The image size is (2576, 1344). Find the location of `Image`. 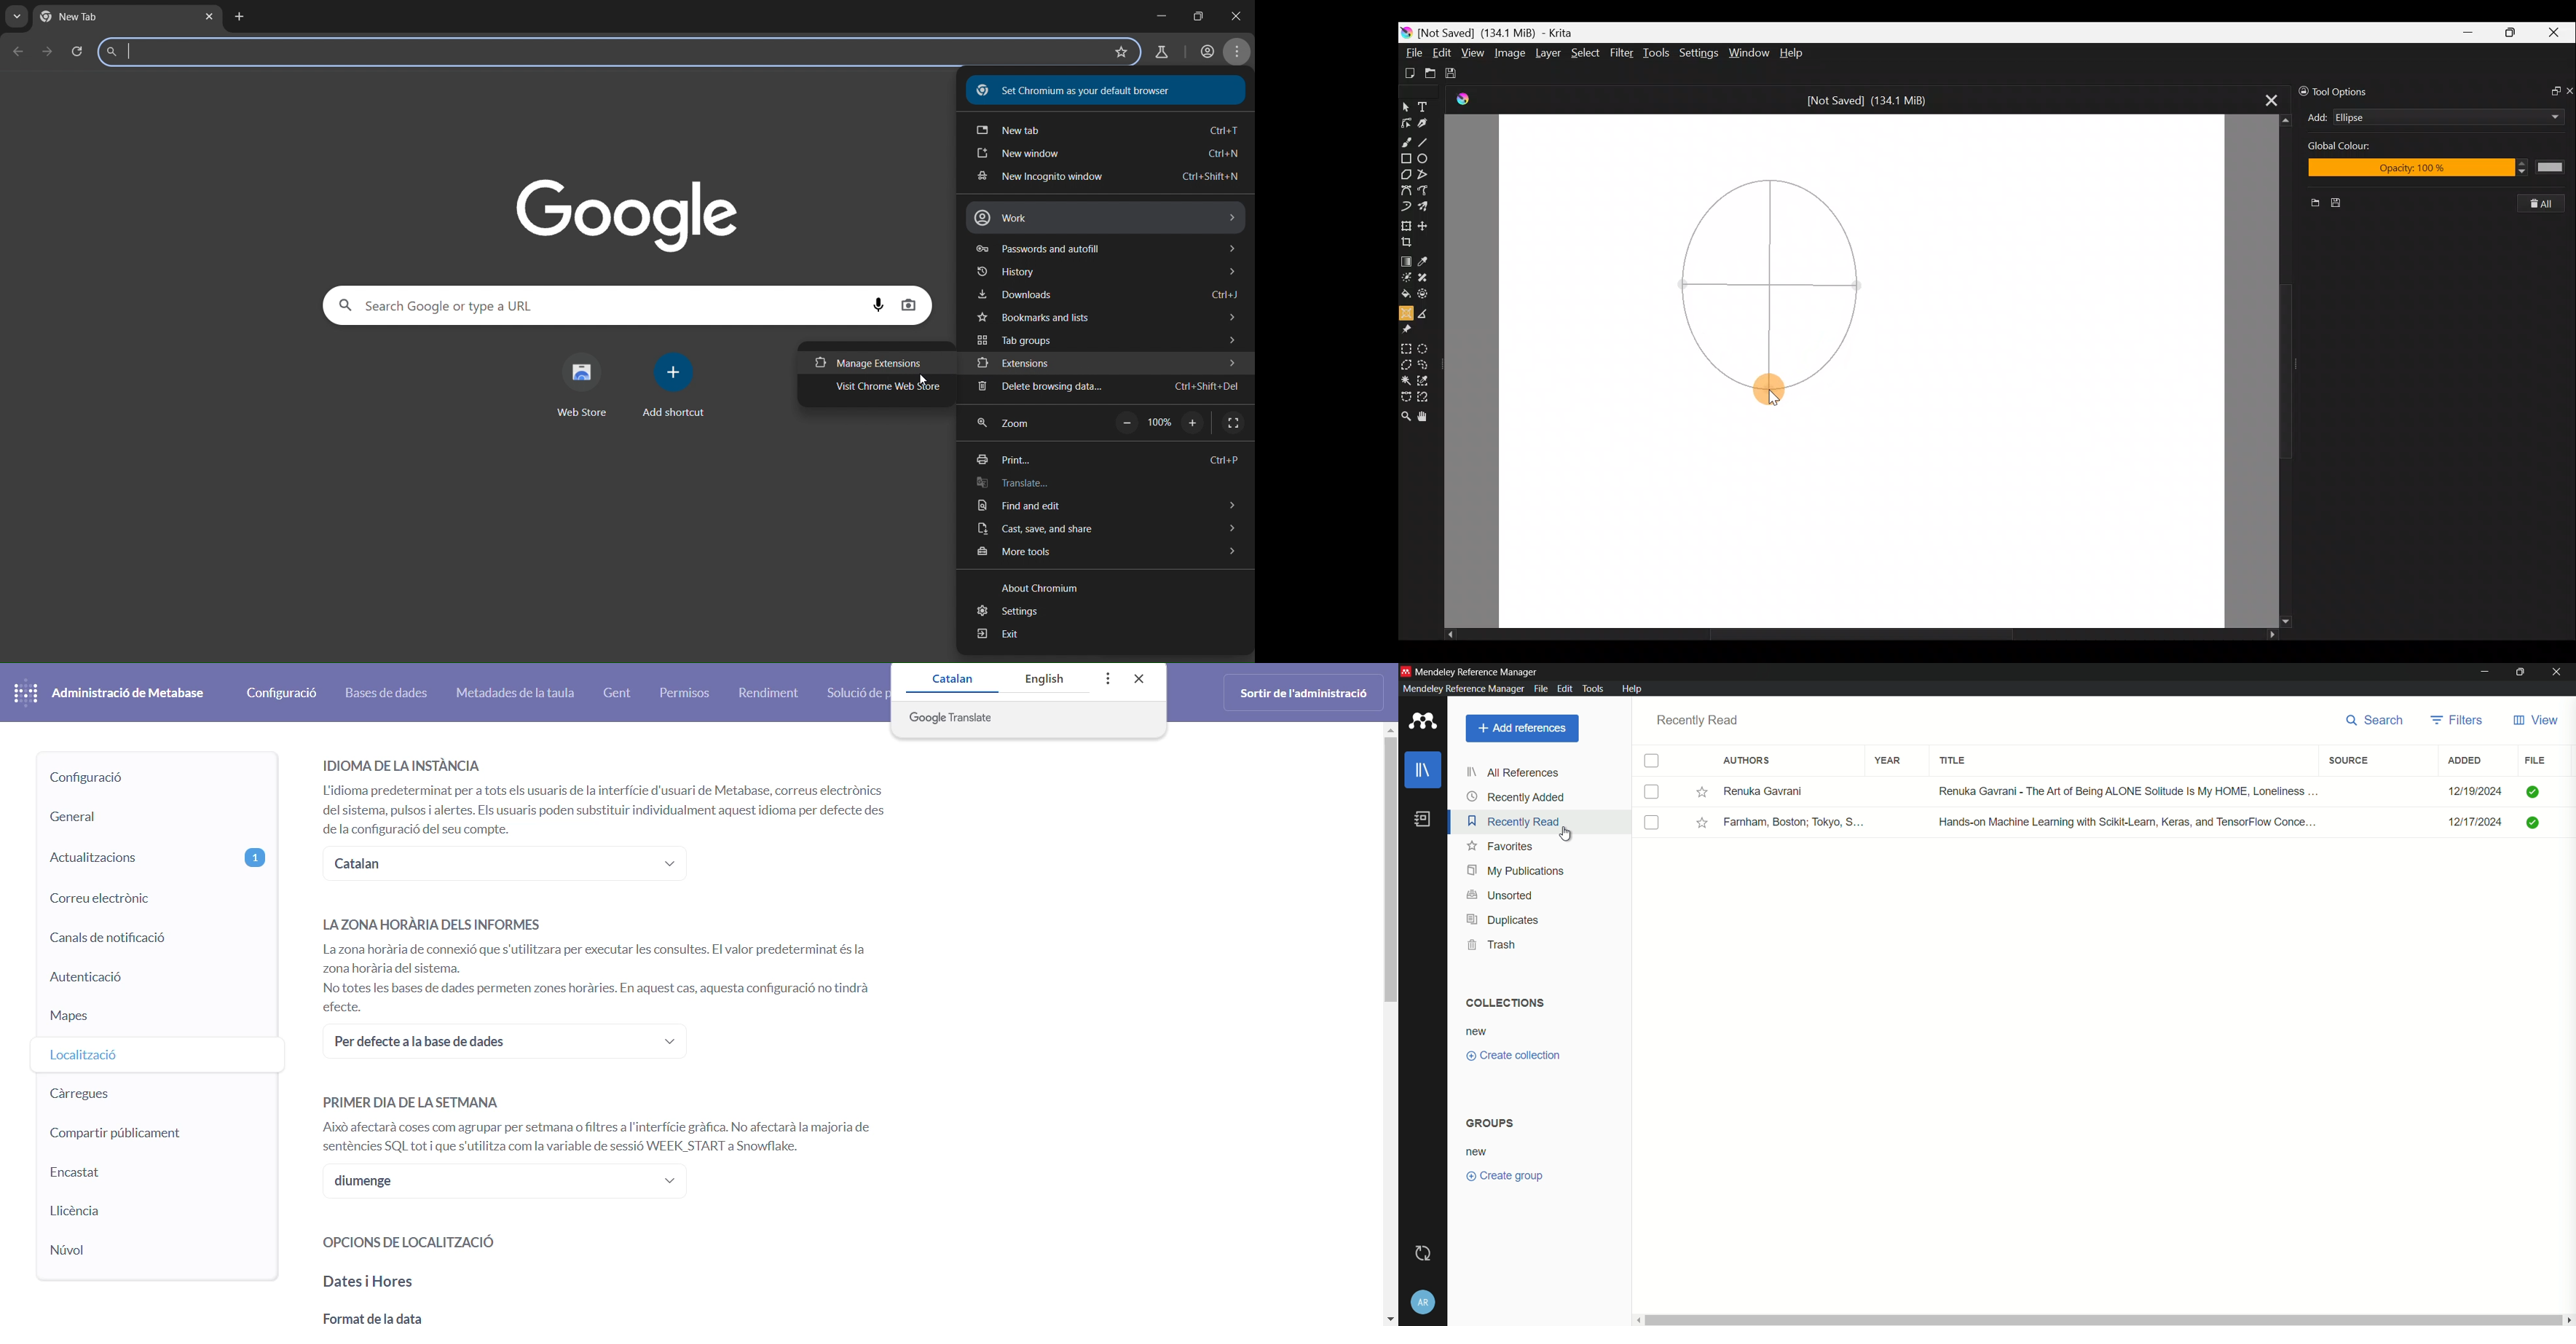

Image is located at coordinates (1511, 52).